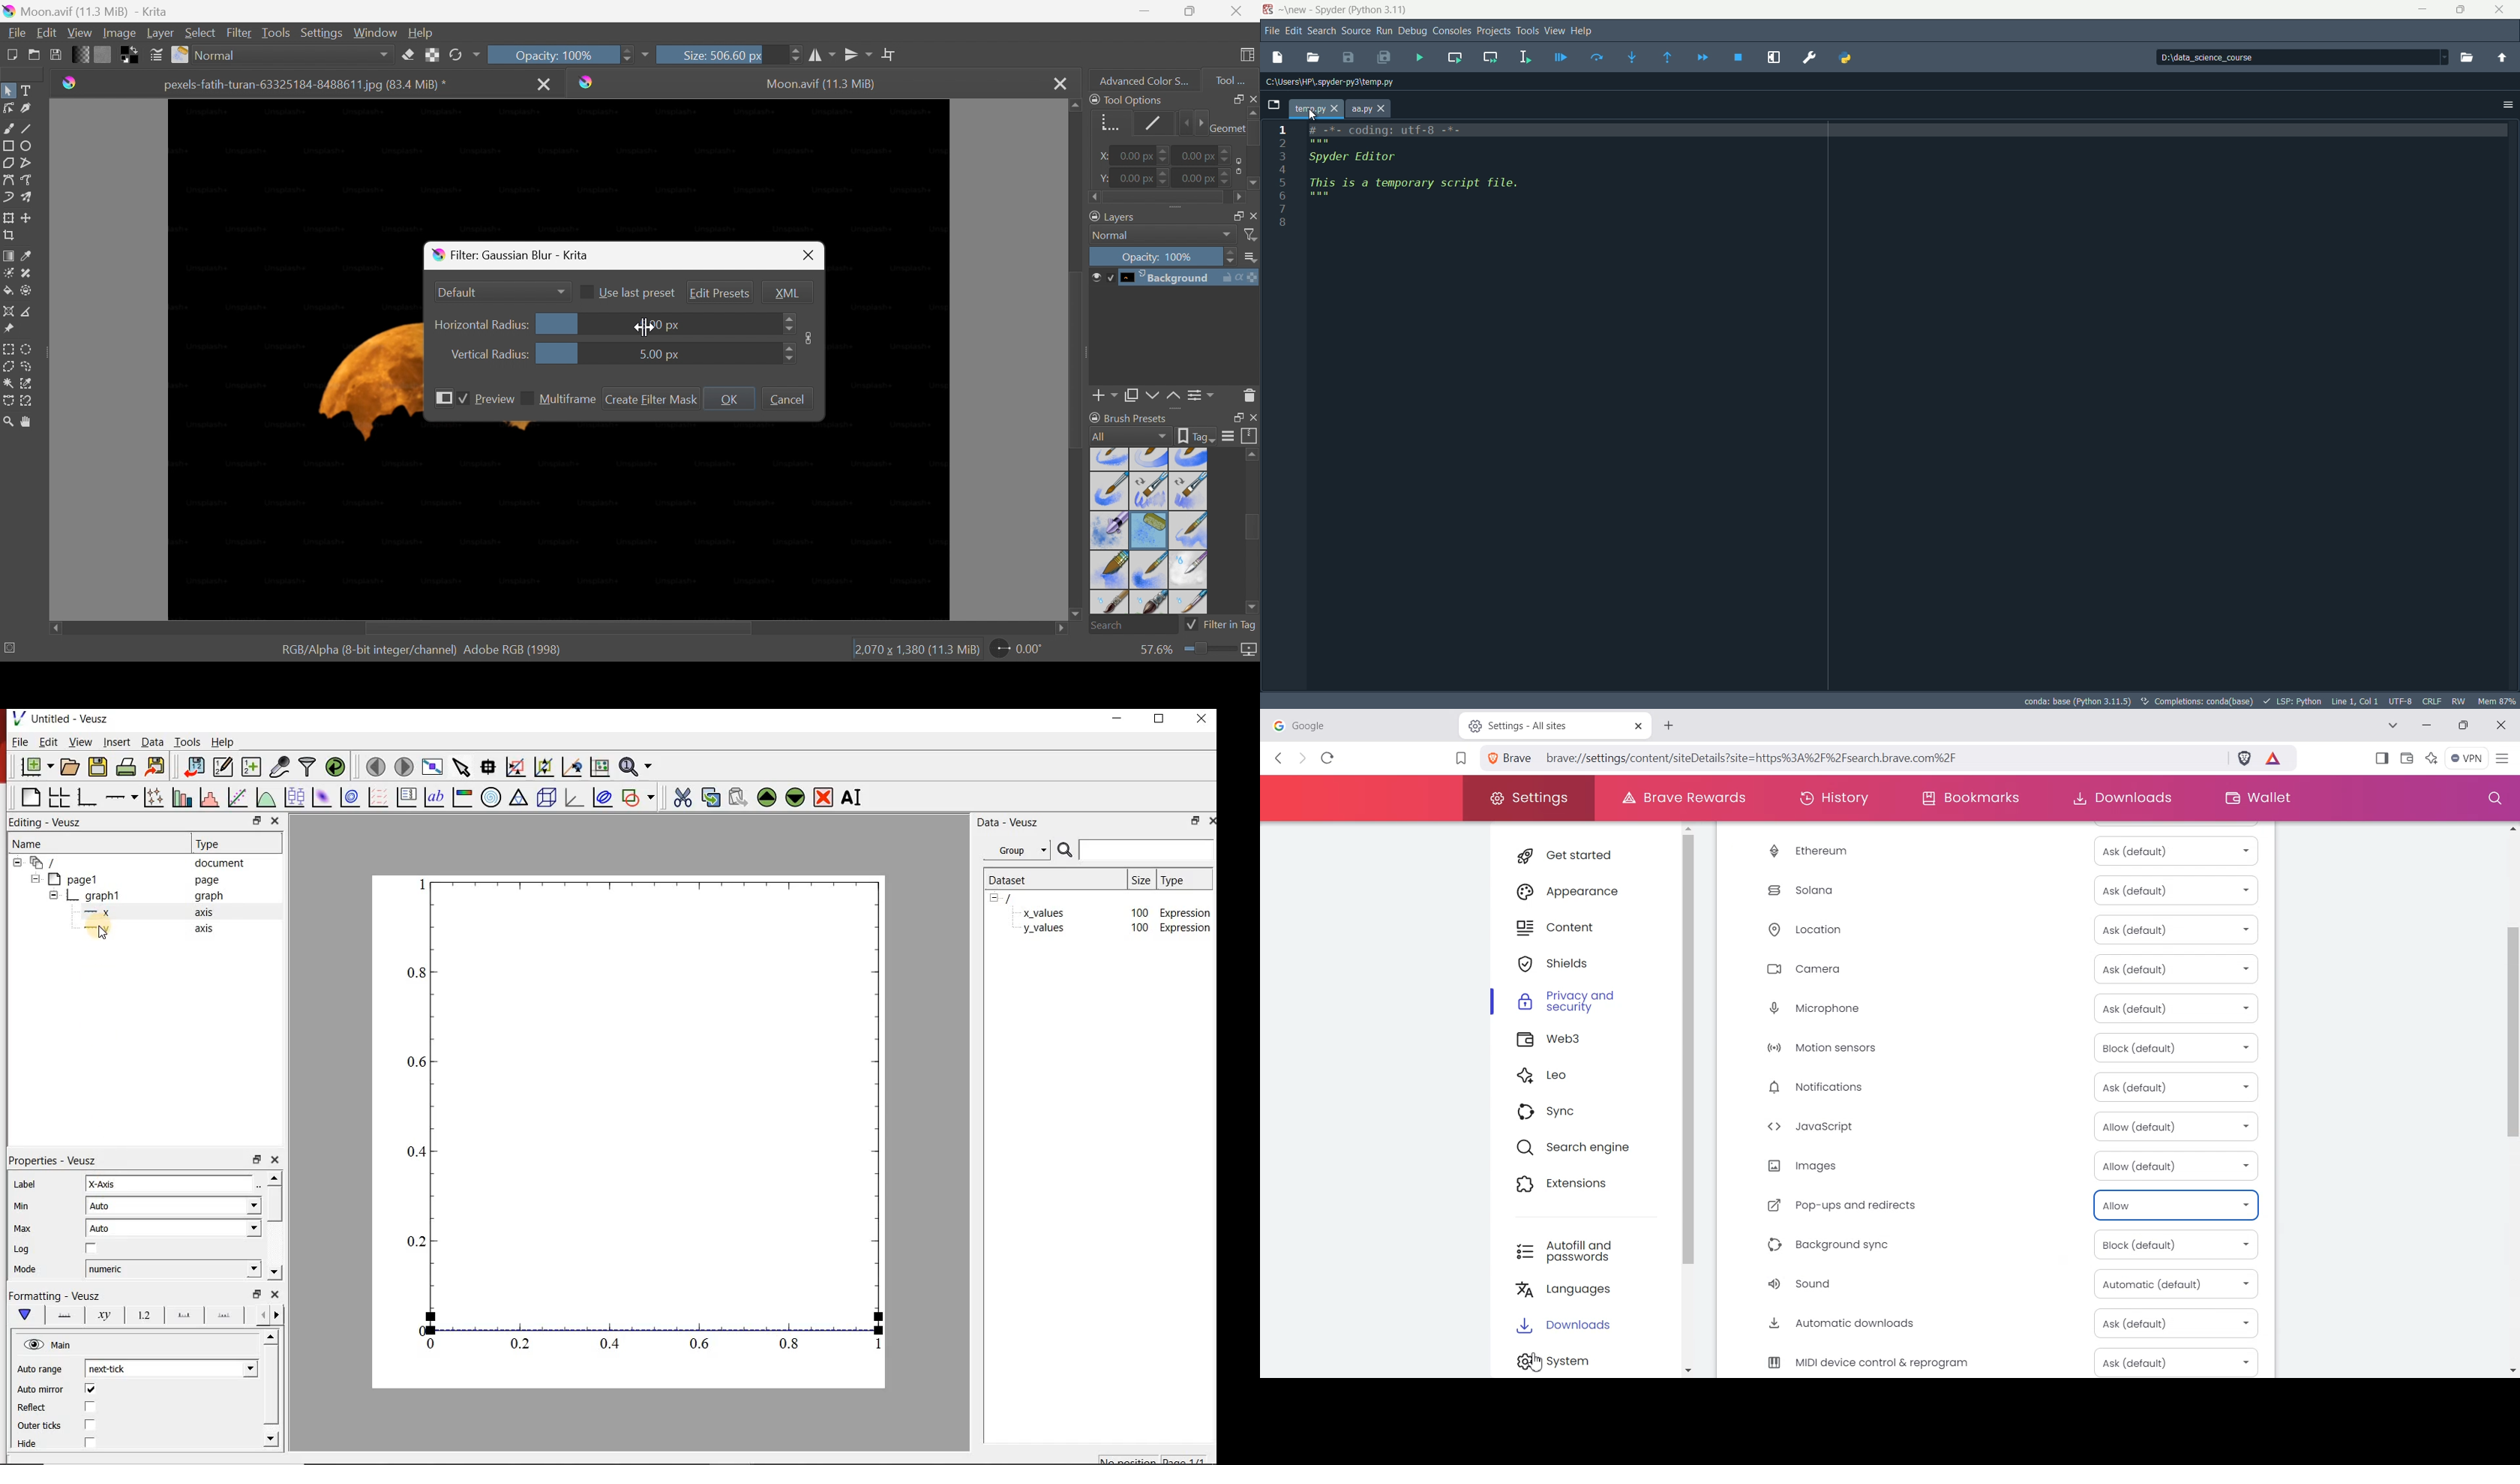 Image resolution: width=2520 pixels, height=1484 pixels. Describe the element at coordinates (1221, 627) in the screenshot. I see `Filter in Tag` at that location.